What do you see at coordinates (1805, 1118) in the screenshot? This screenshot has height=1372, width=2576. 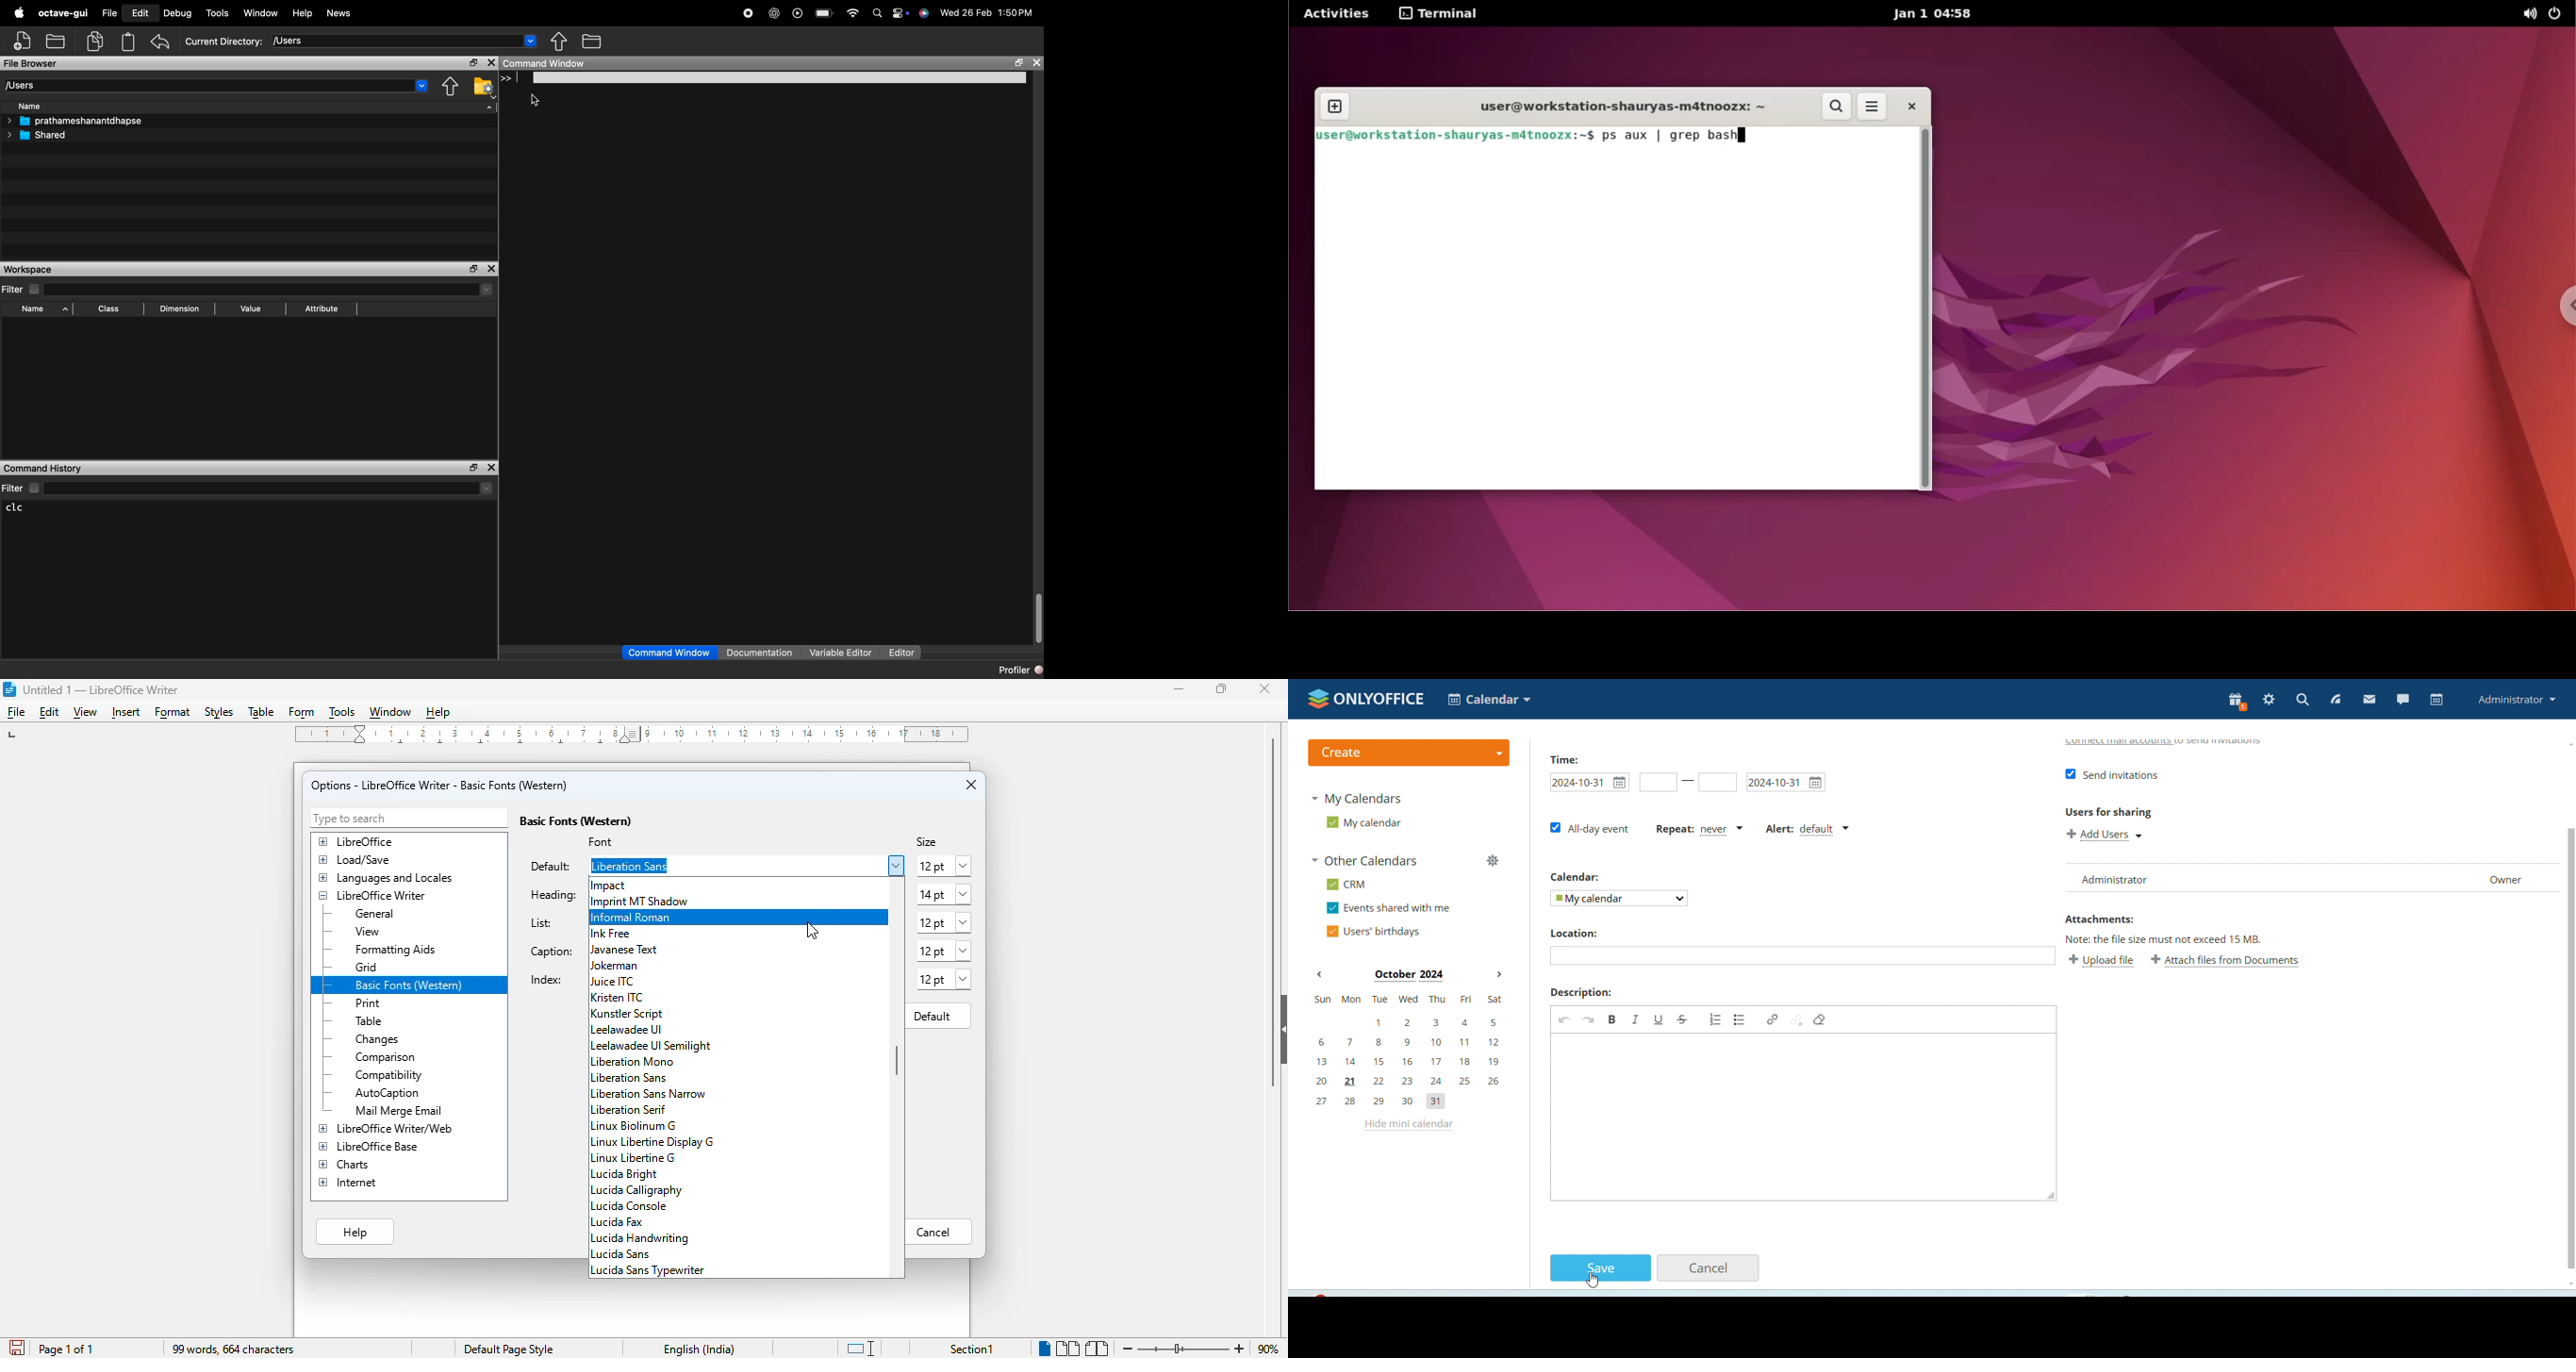 I see `Add description` at bounding box center [1805, 1118].